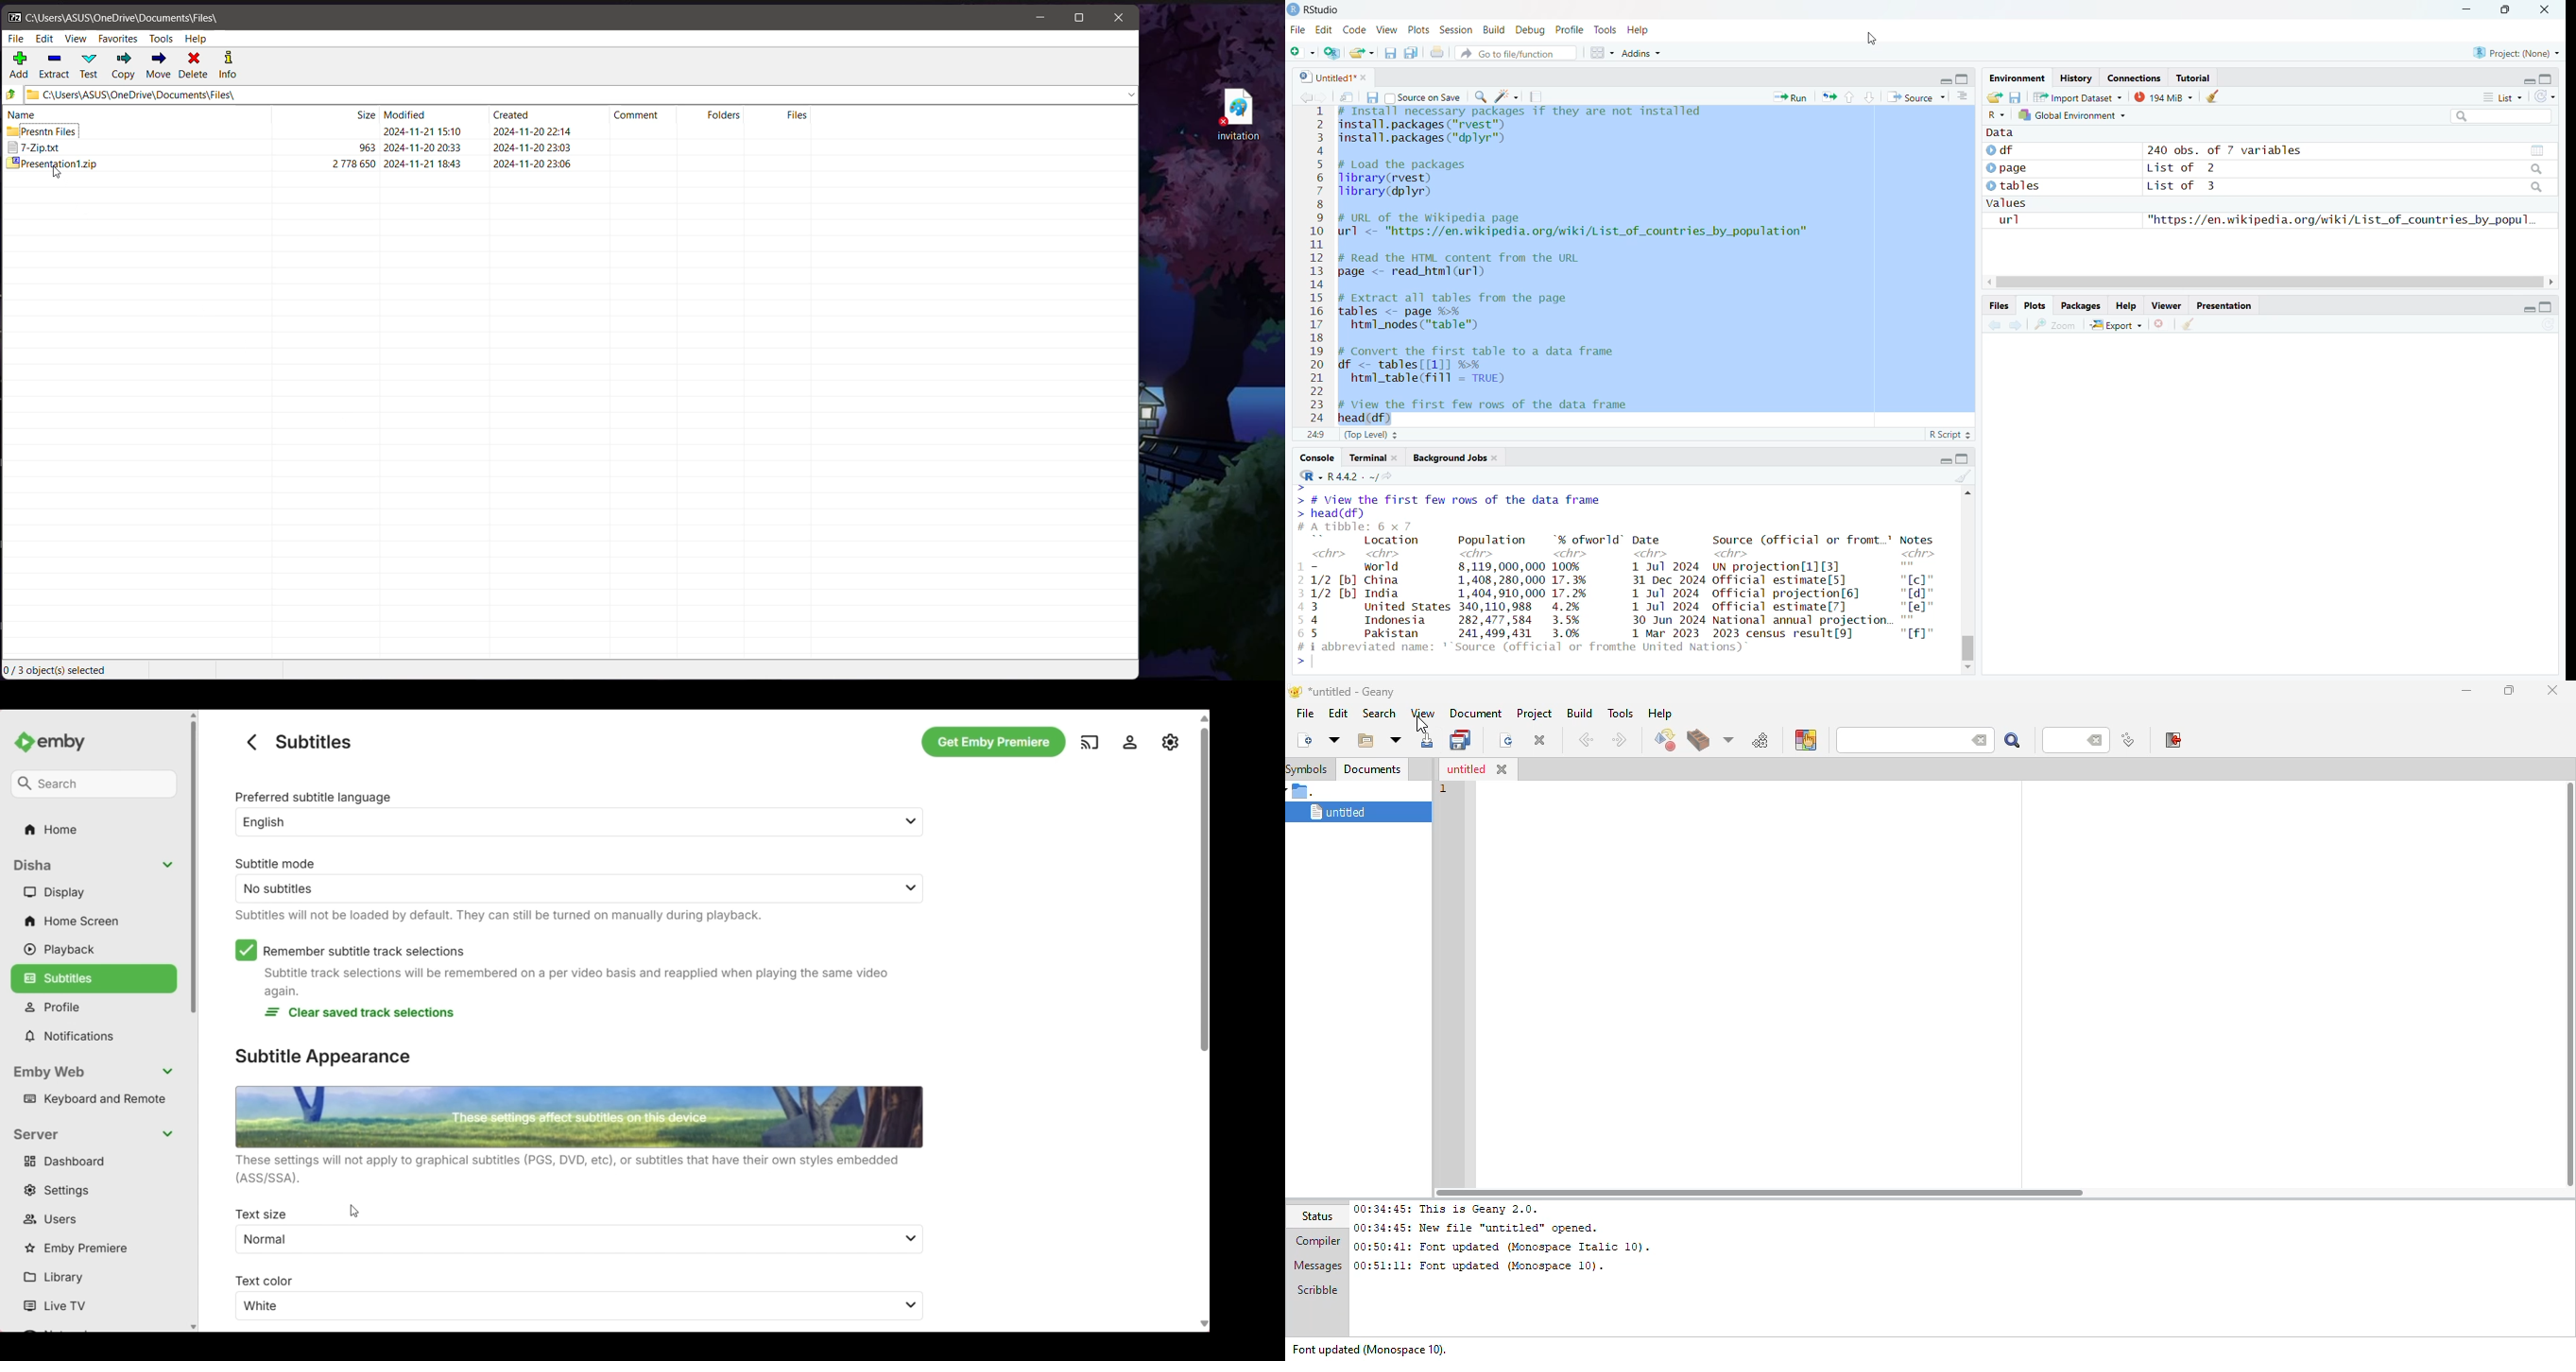  Describe the element at coordinates (2016, 185) in the screenshot. I see `tables` at that location.